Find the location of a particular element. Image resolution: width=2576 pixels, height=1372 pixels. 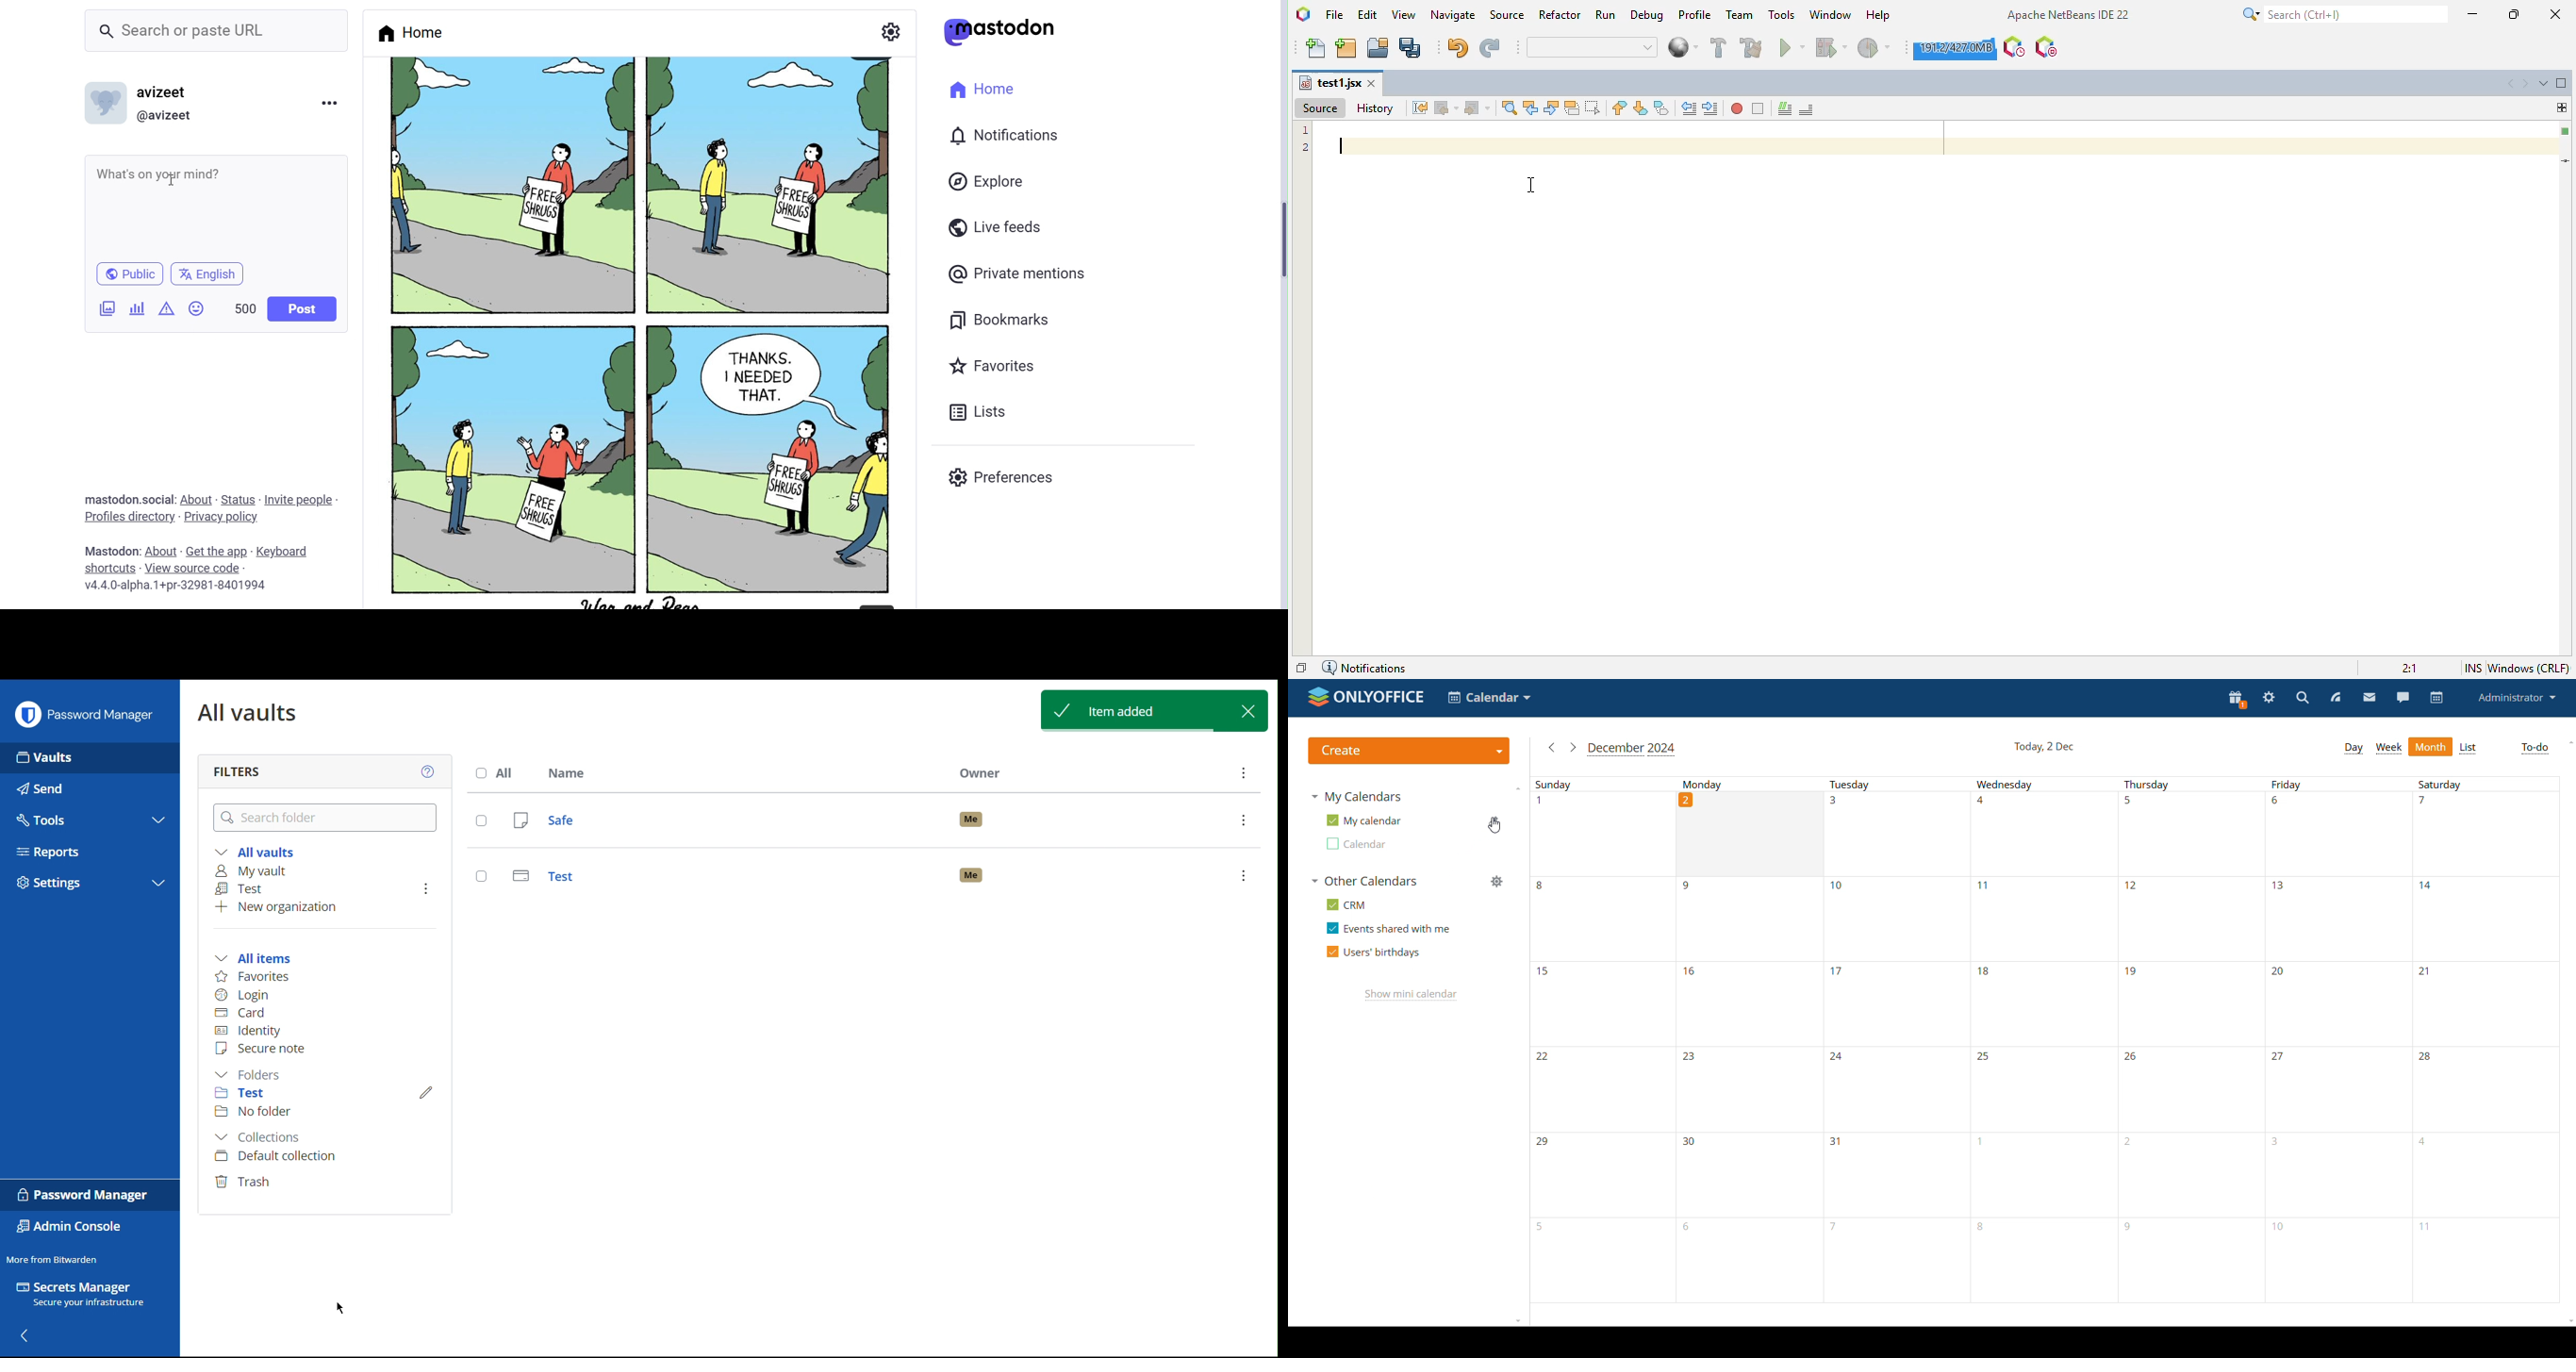

Post is located at coordinates (304, 309).